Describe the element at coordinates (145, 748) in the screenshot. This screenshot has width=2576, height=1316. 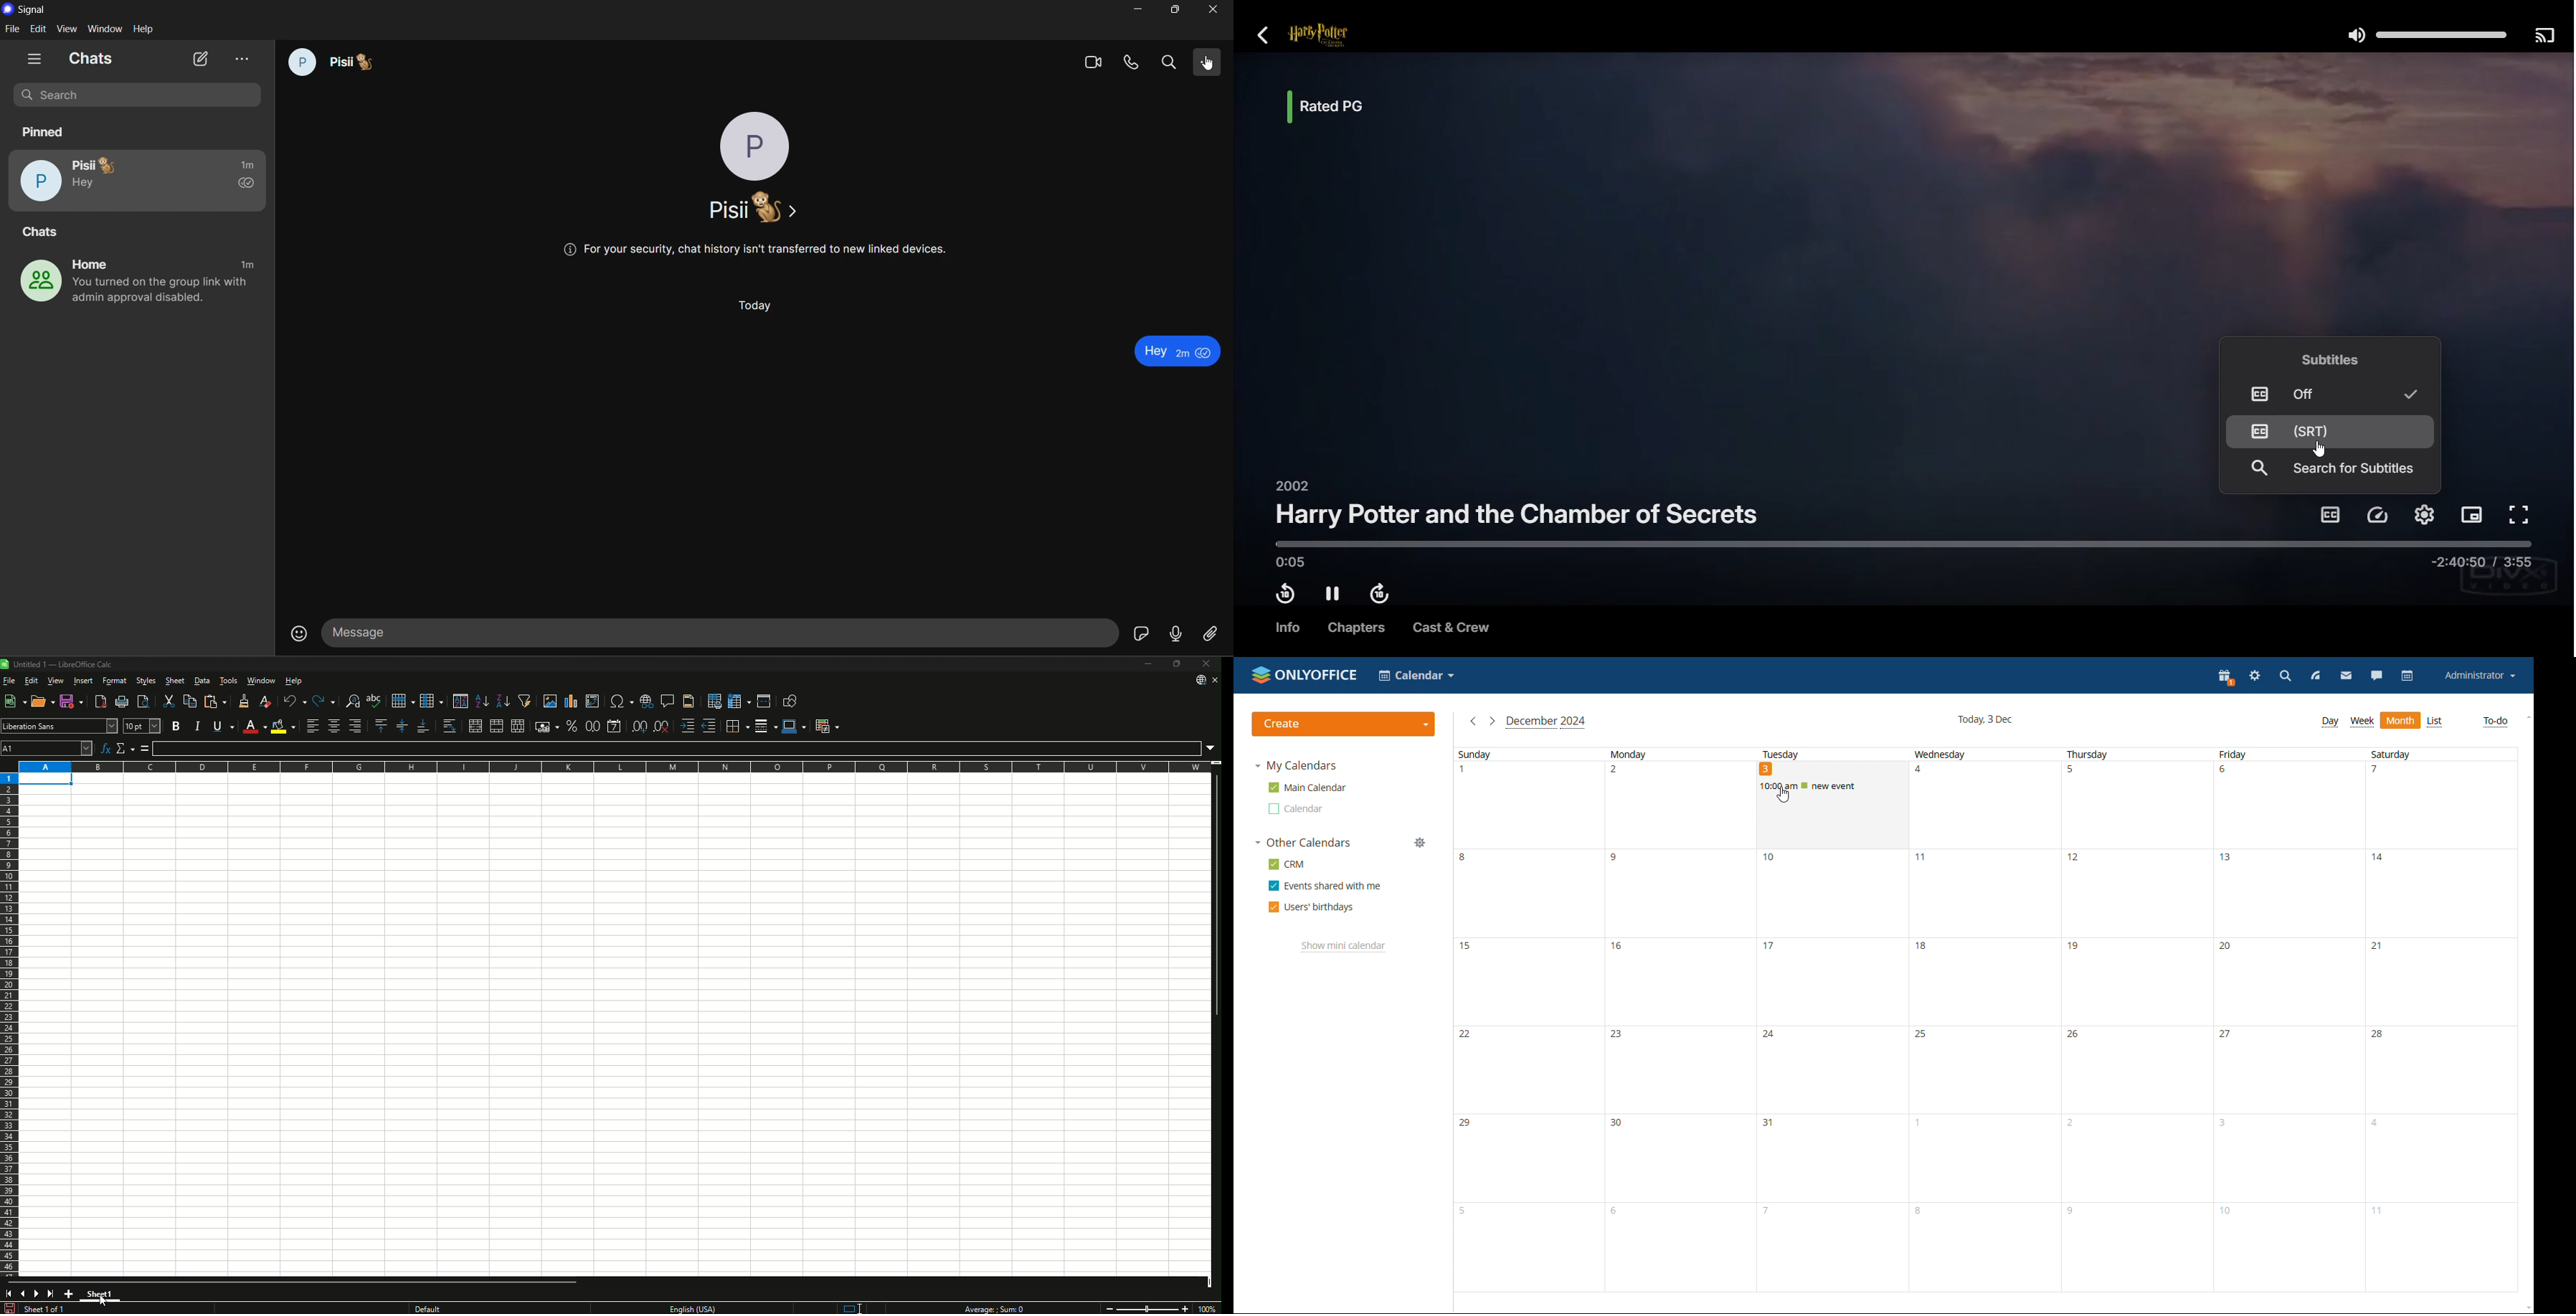
I see `Formula` at that location.